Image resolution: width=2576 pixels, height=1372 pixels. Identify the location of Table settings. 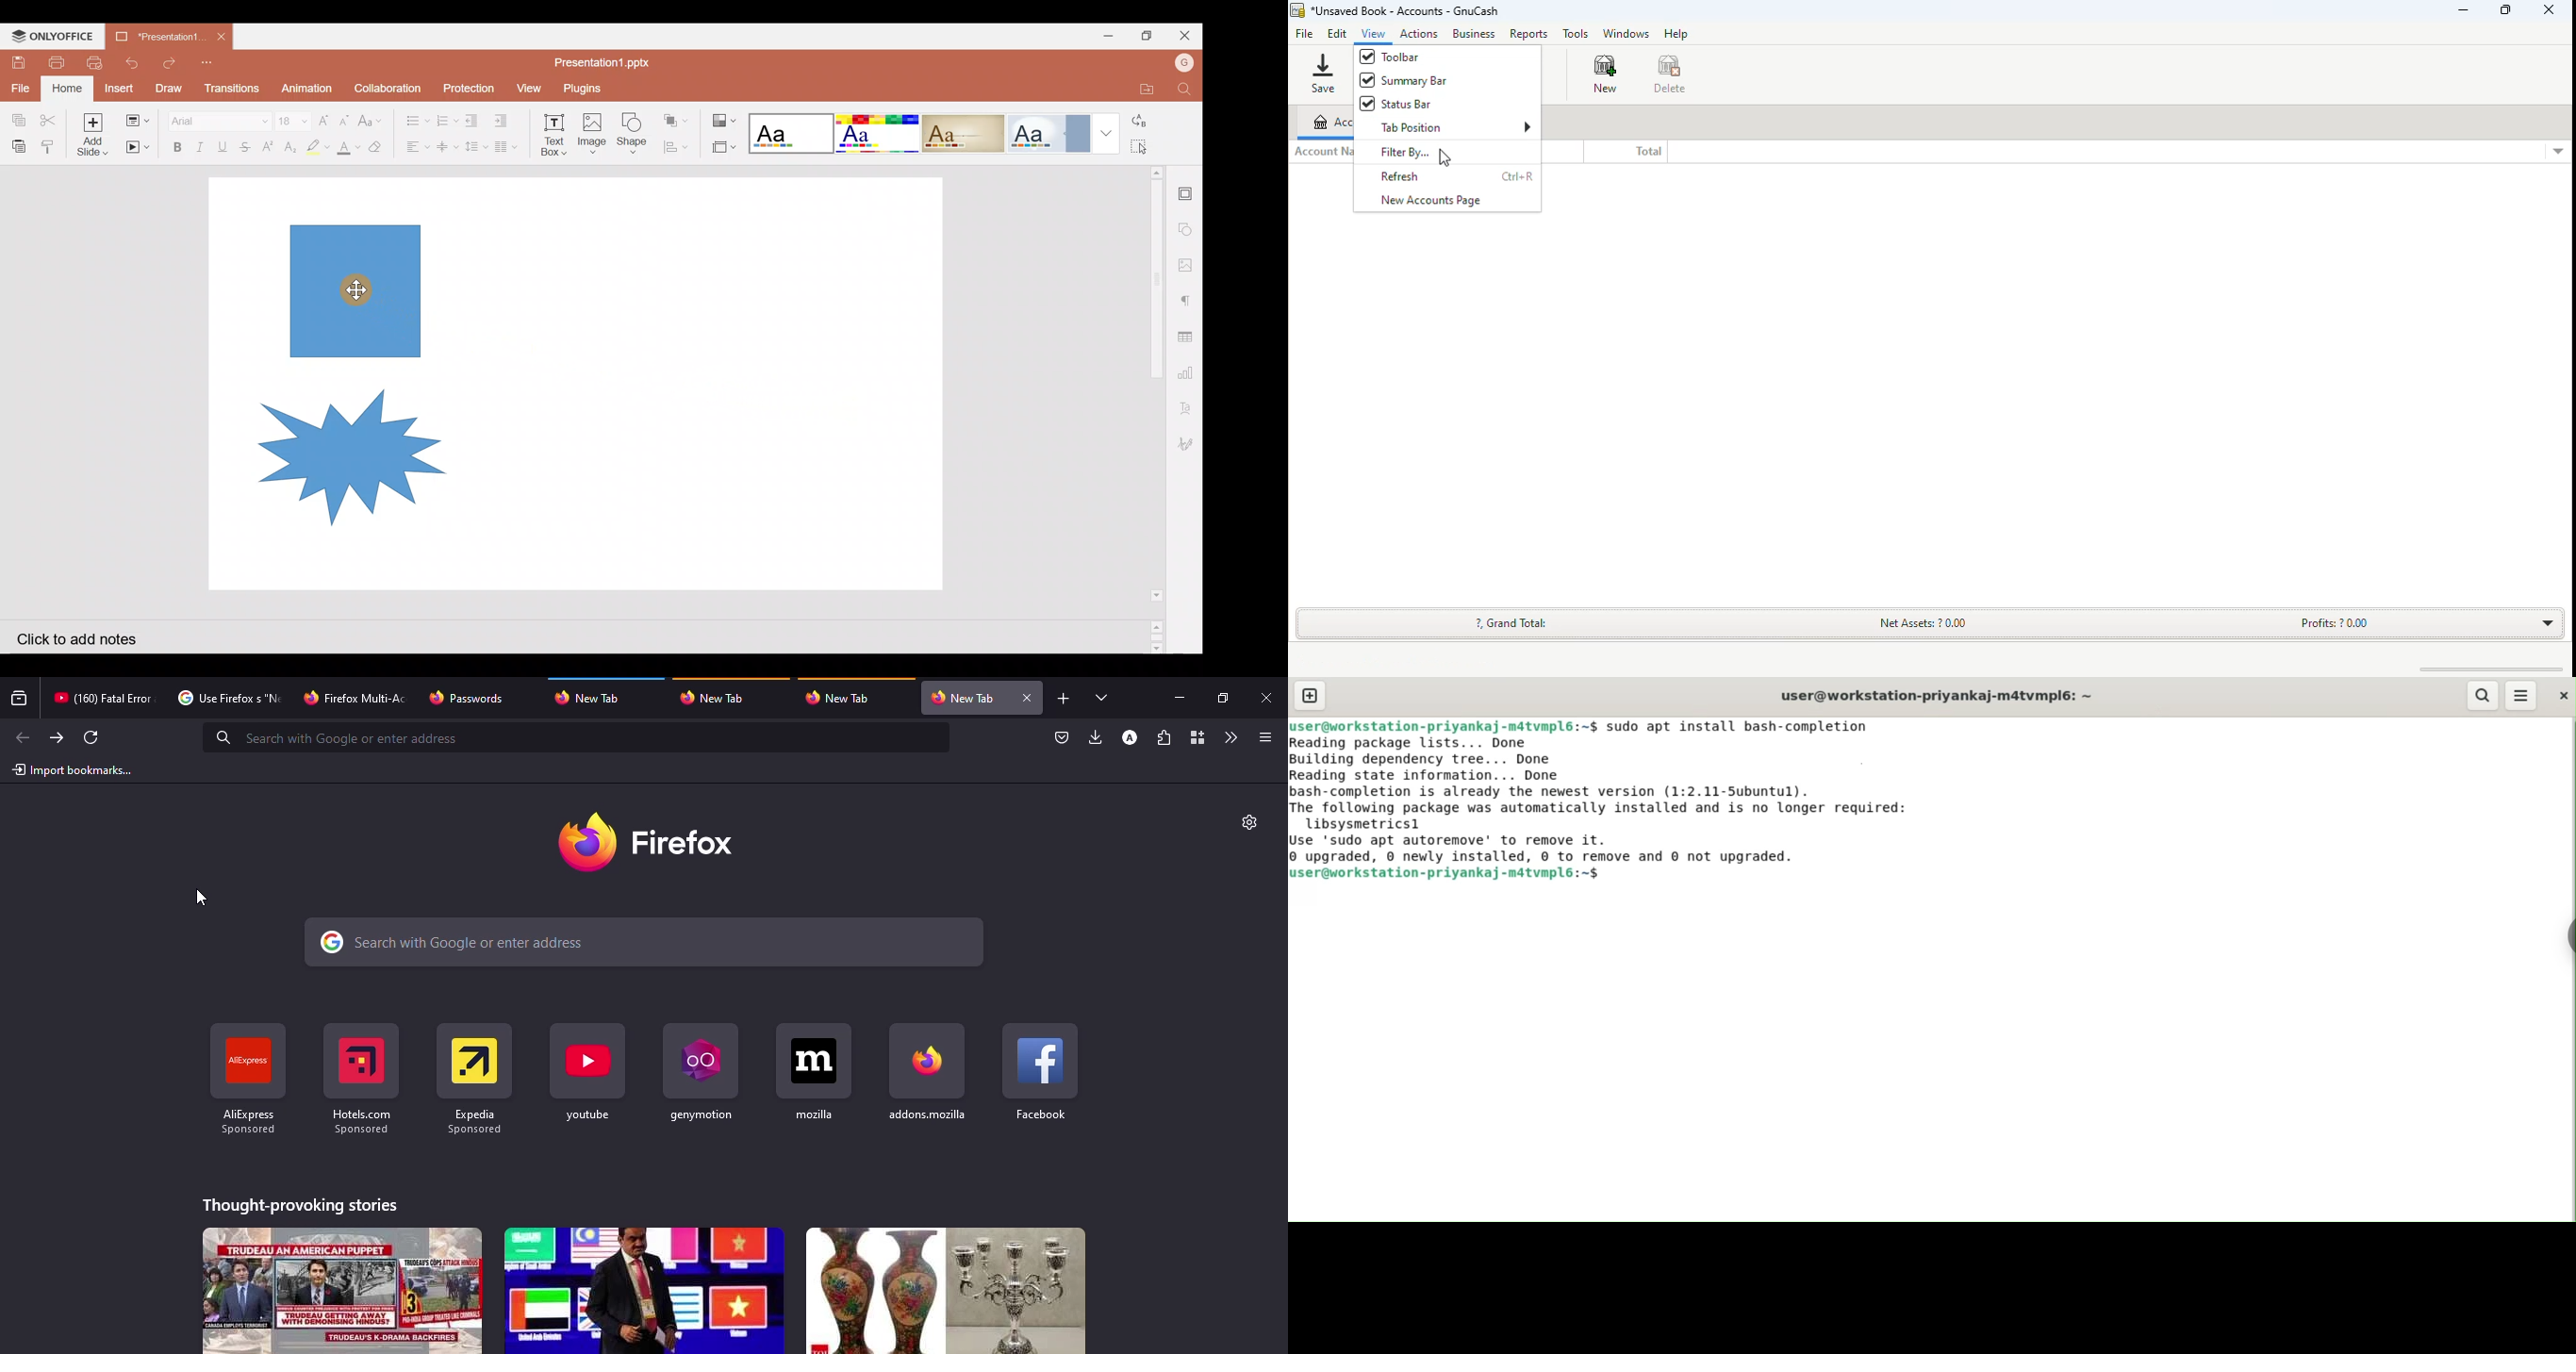
(1190, 336).